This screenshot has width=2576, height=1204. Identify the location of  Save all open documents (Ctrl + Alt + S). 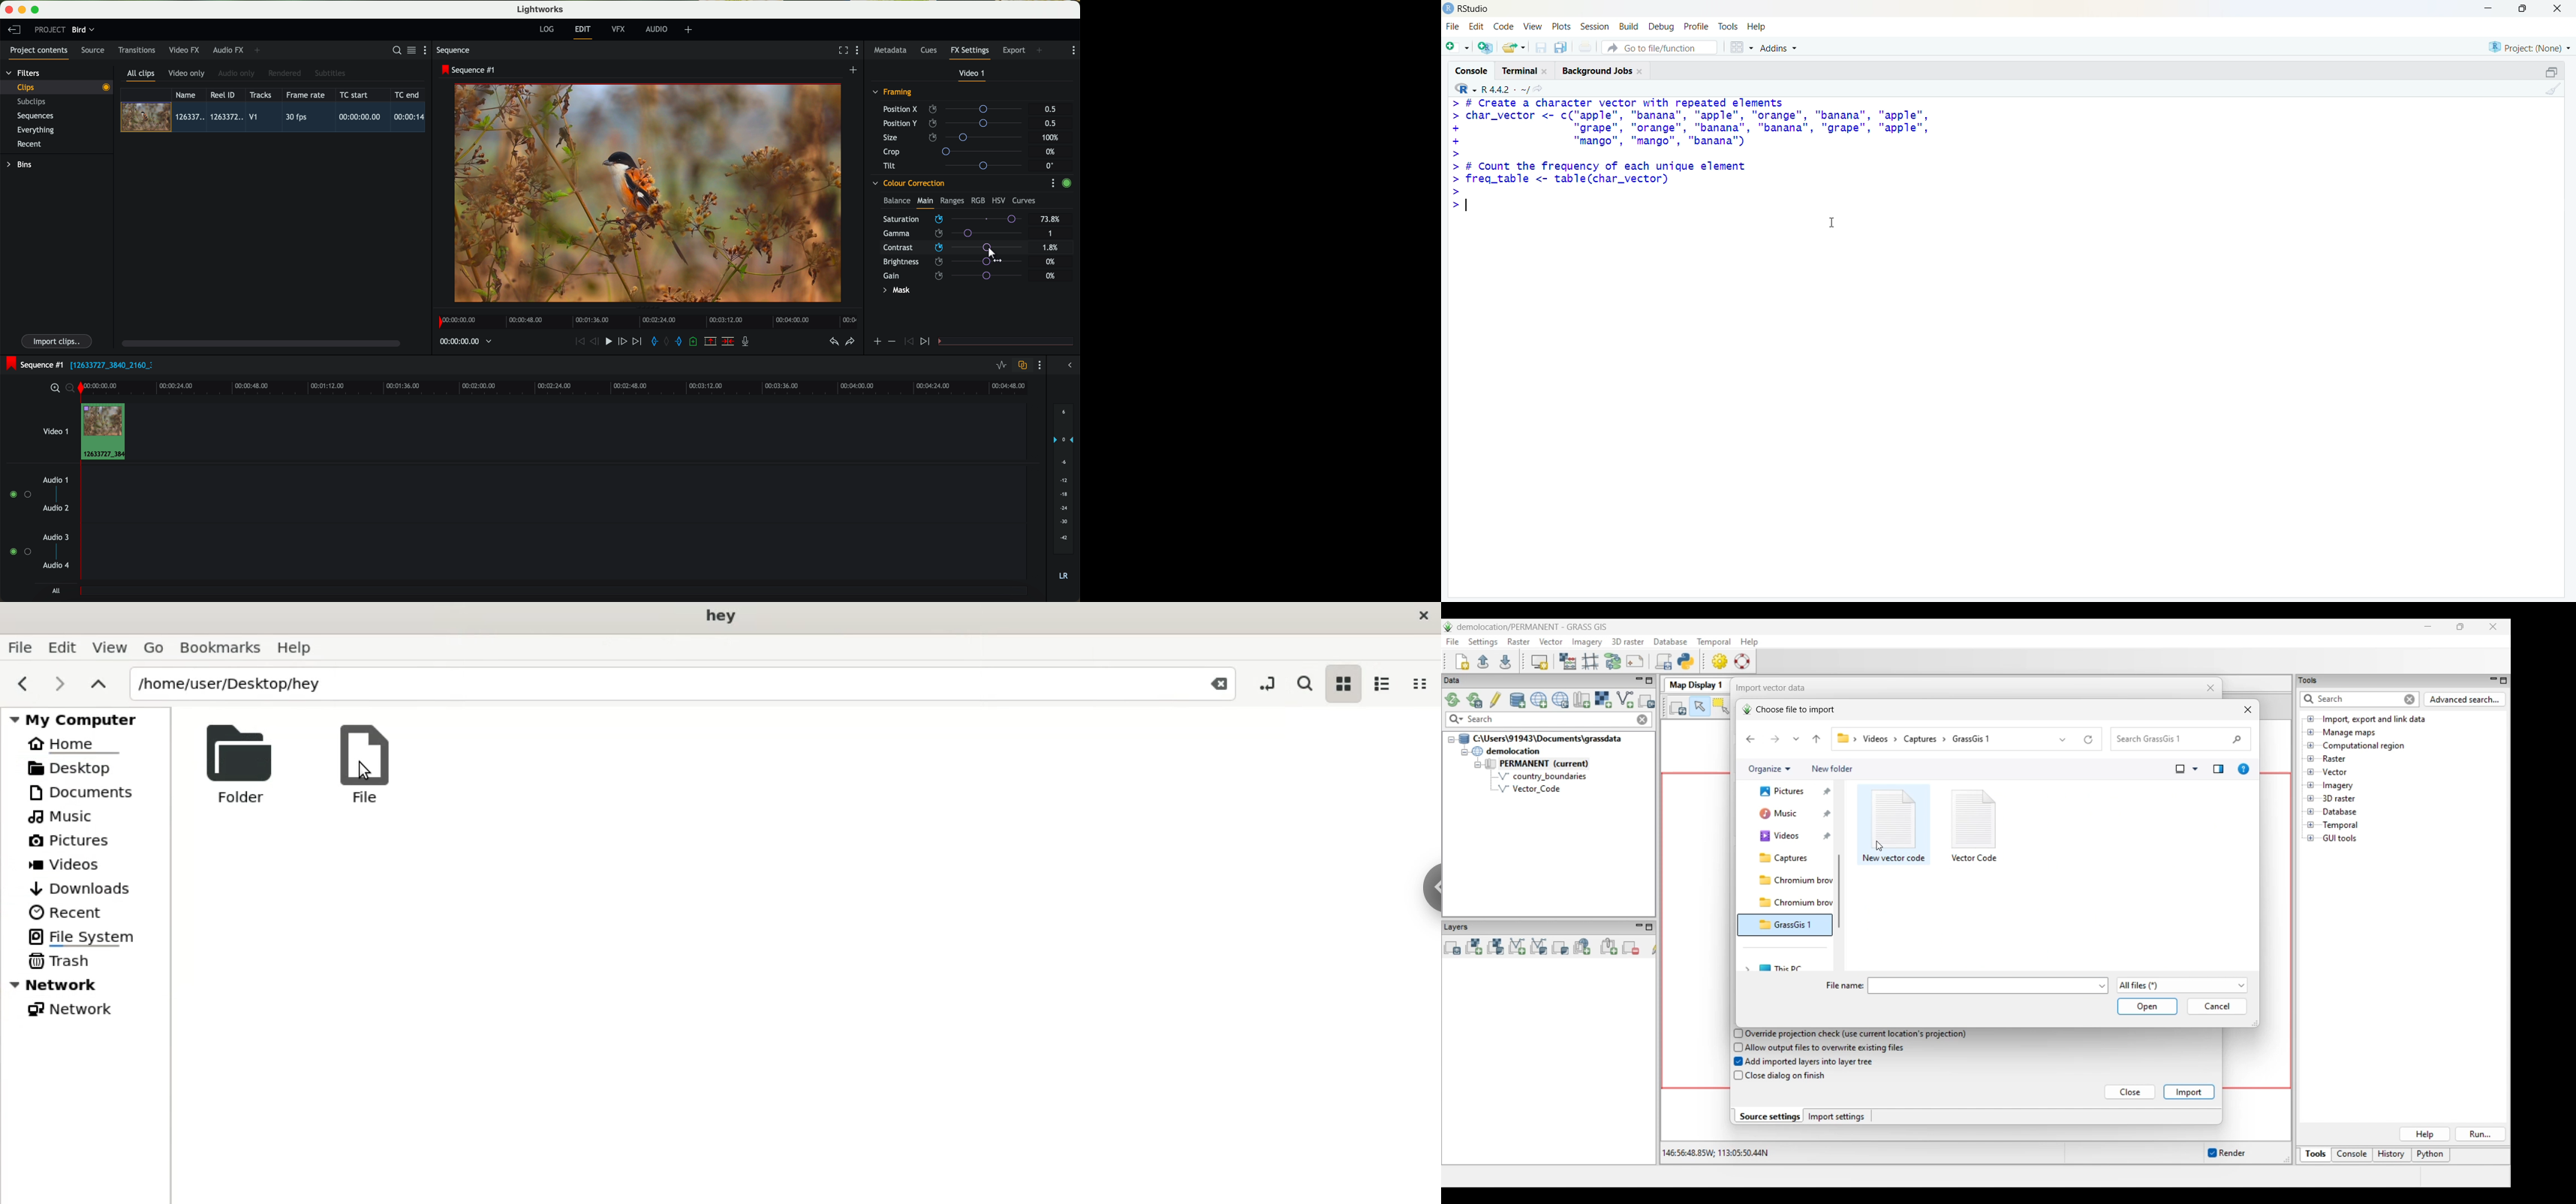
(1561, 47).